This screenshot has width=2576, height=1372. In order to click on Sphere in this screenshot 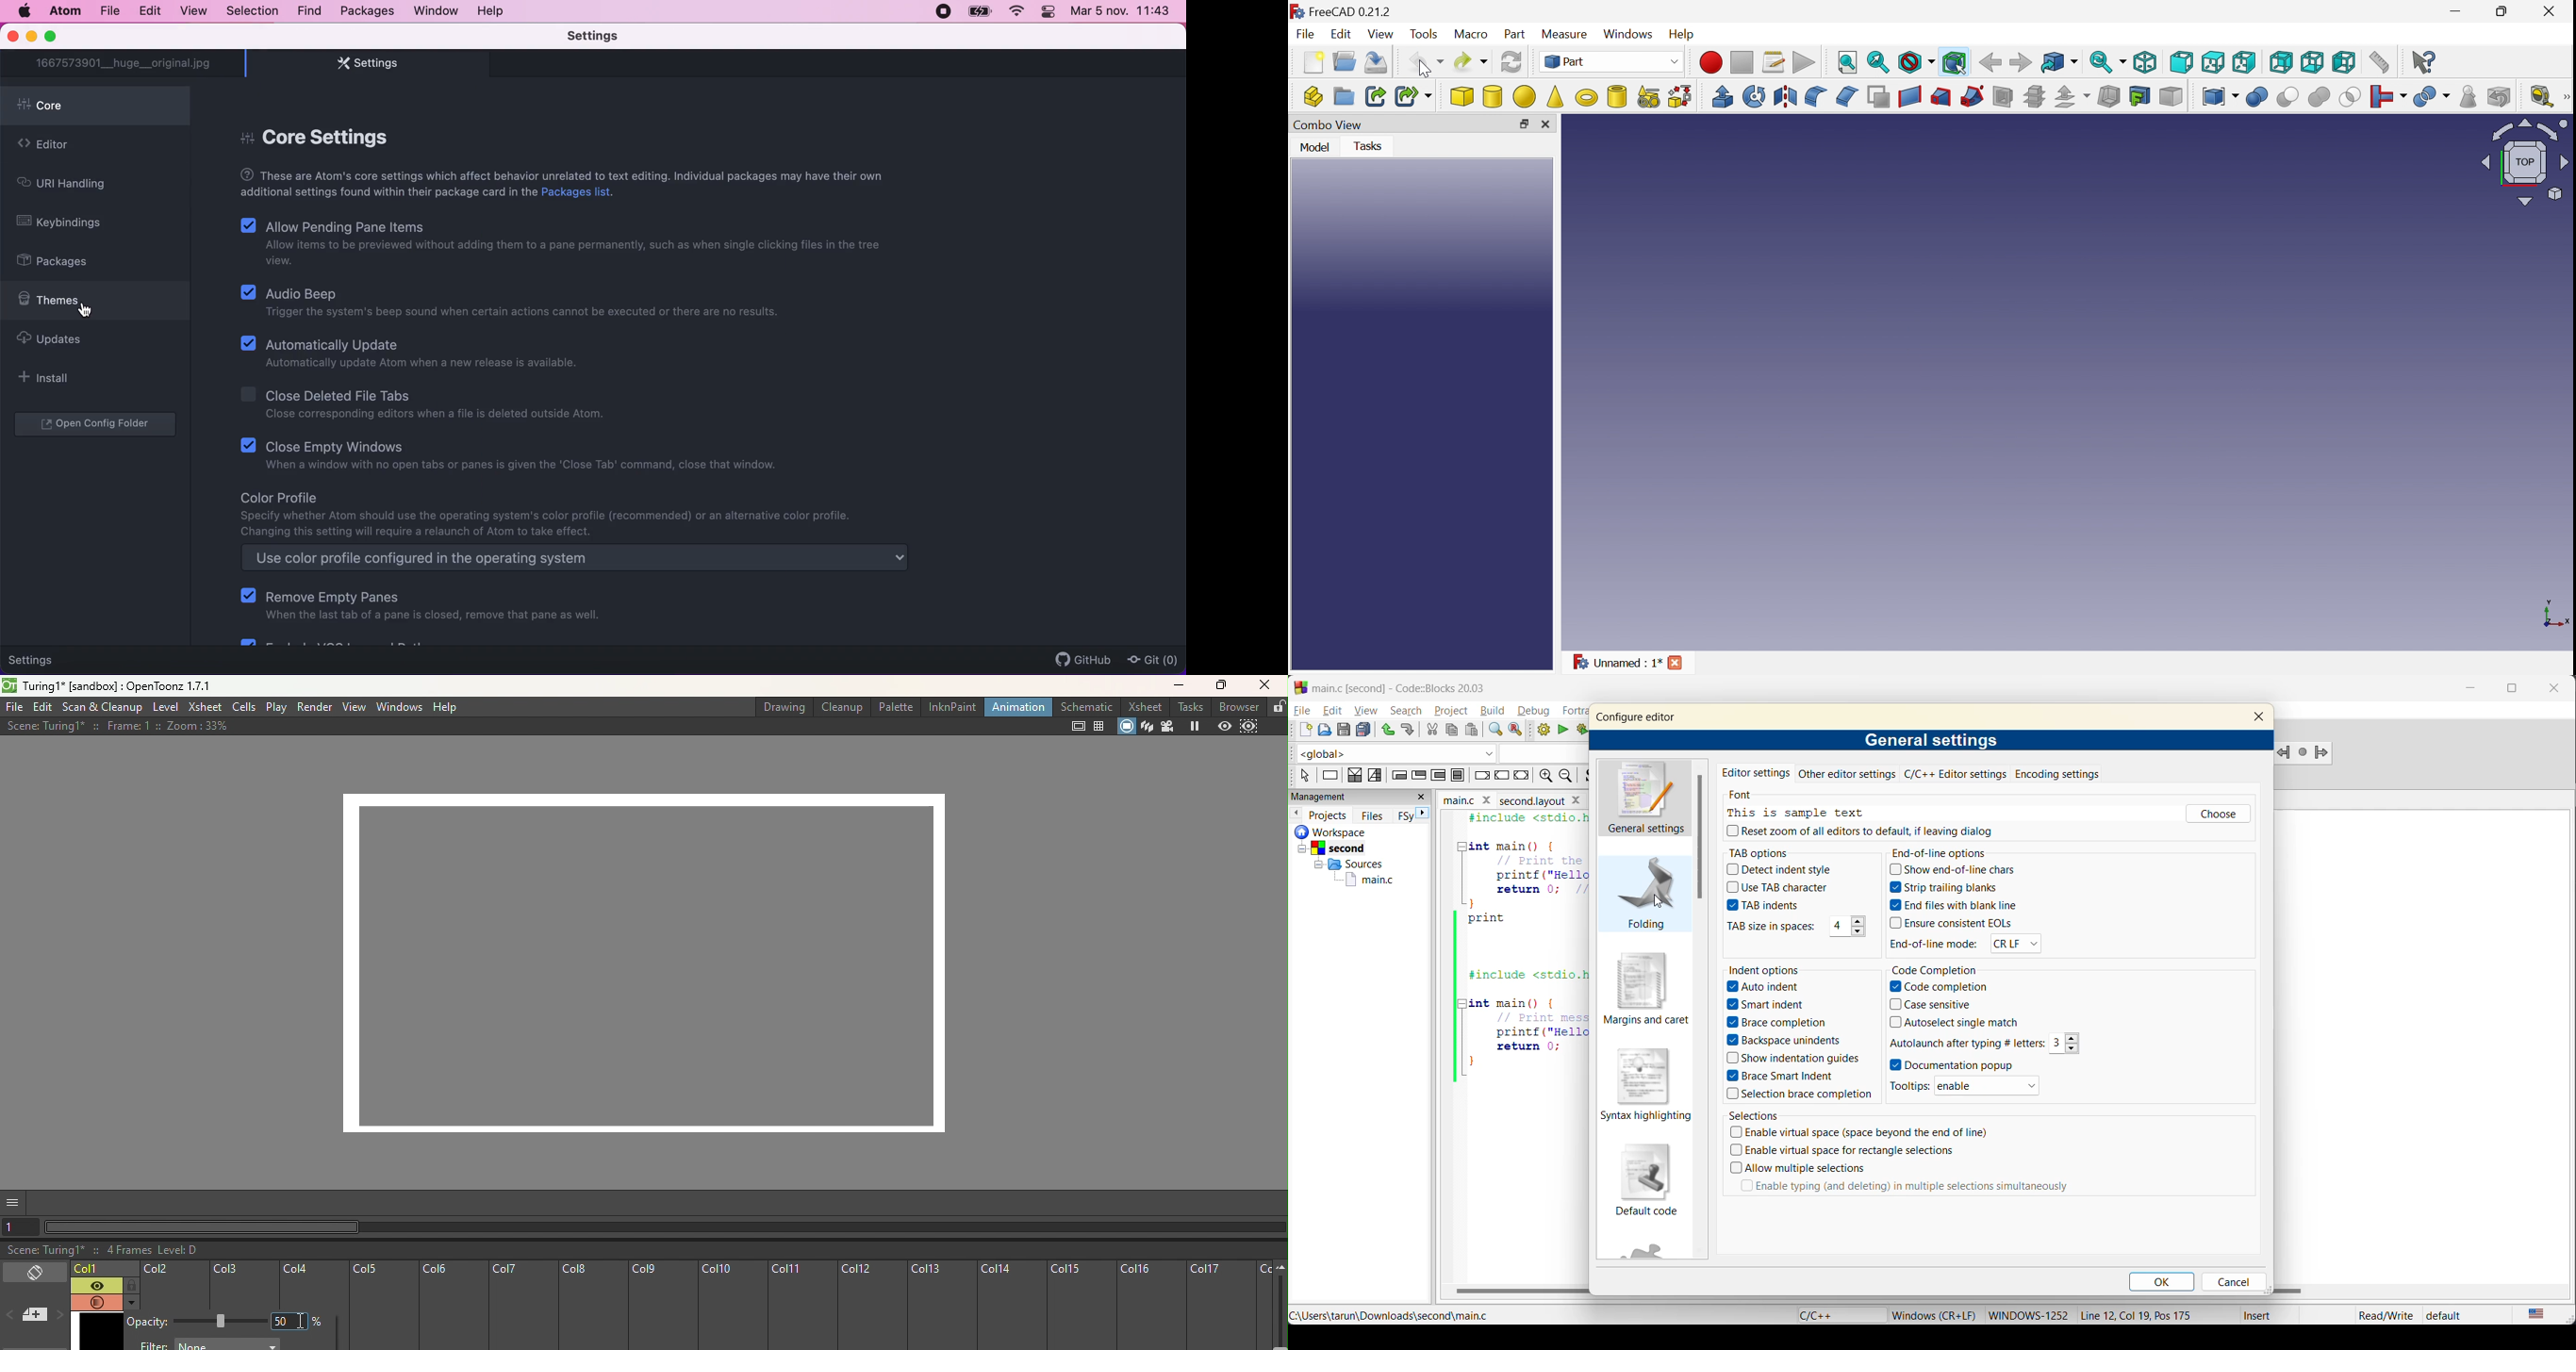, I will do `click(1525, 97)`.